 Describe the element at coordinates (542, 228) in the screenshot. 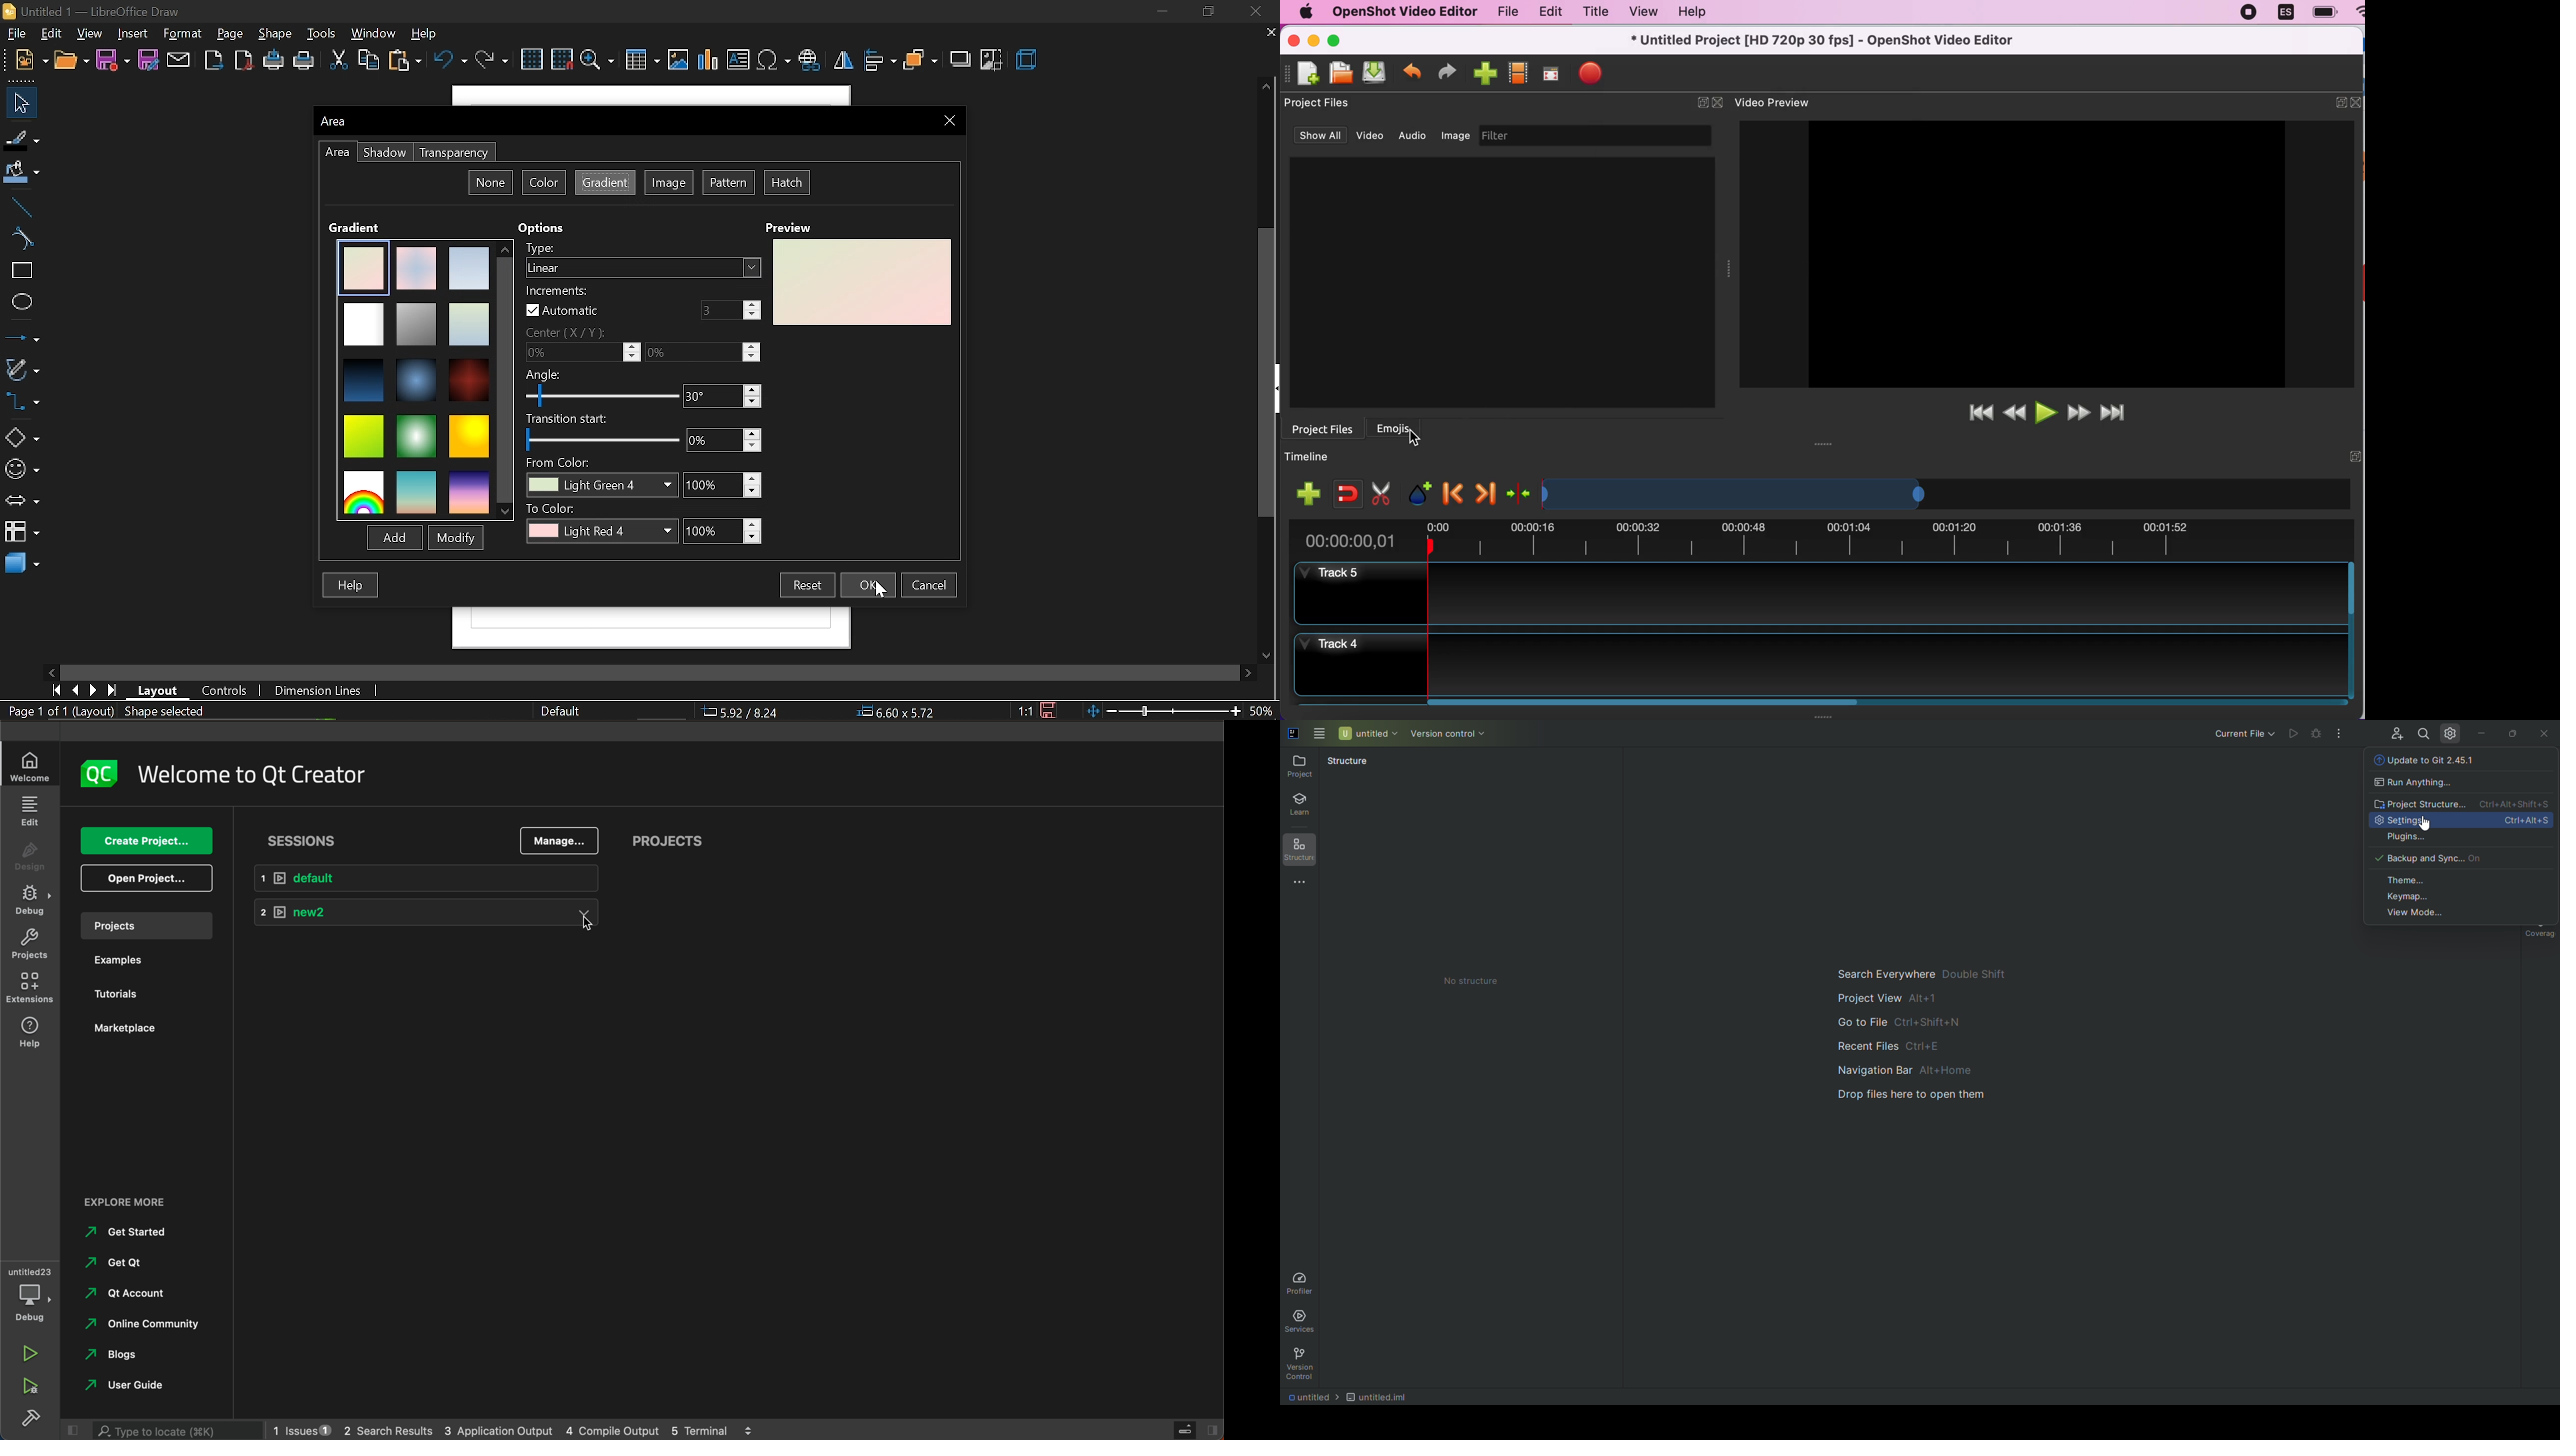

I see `Options` at that location.